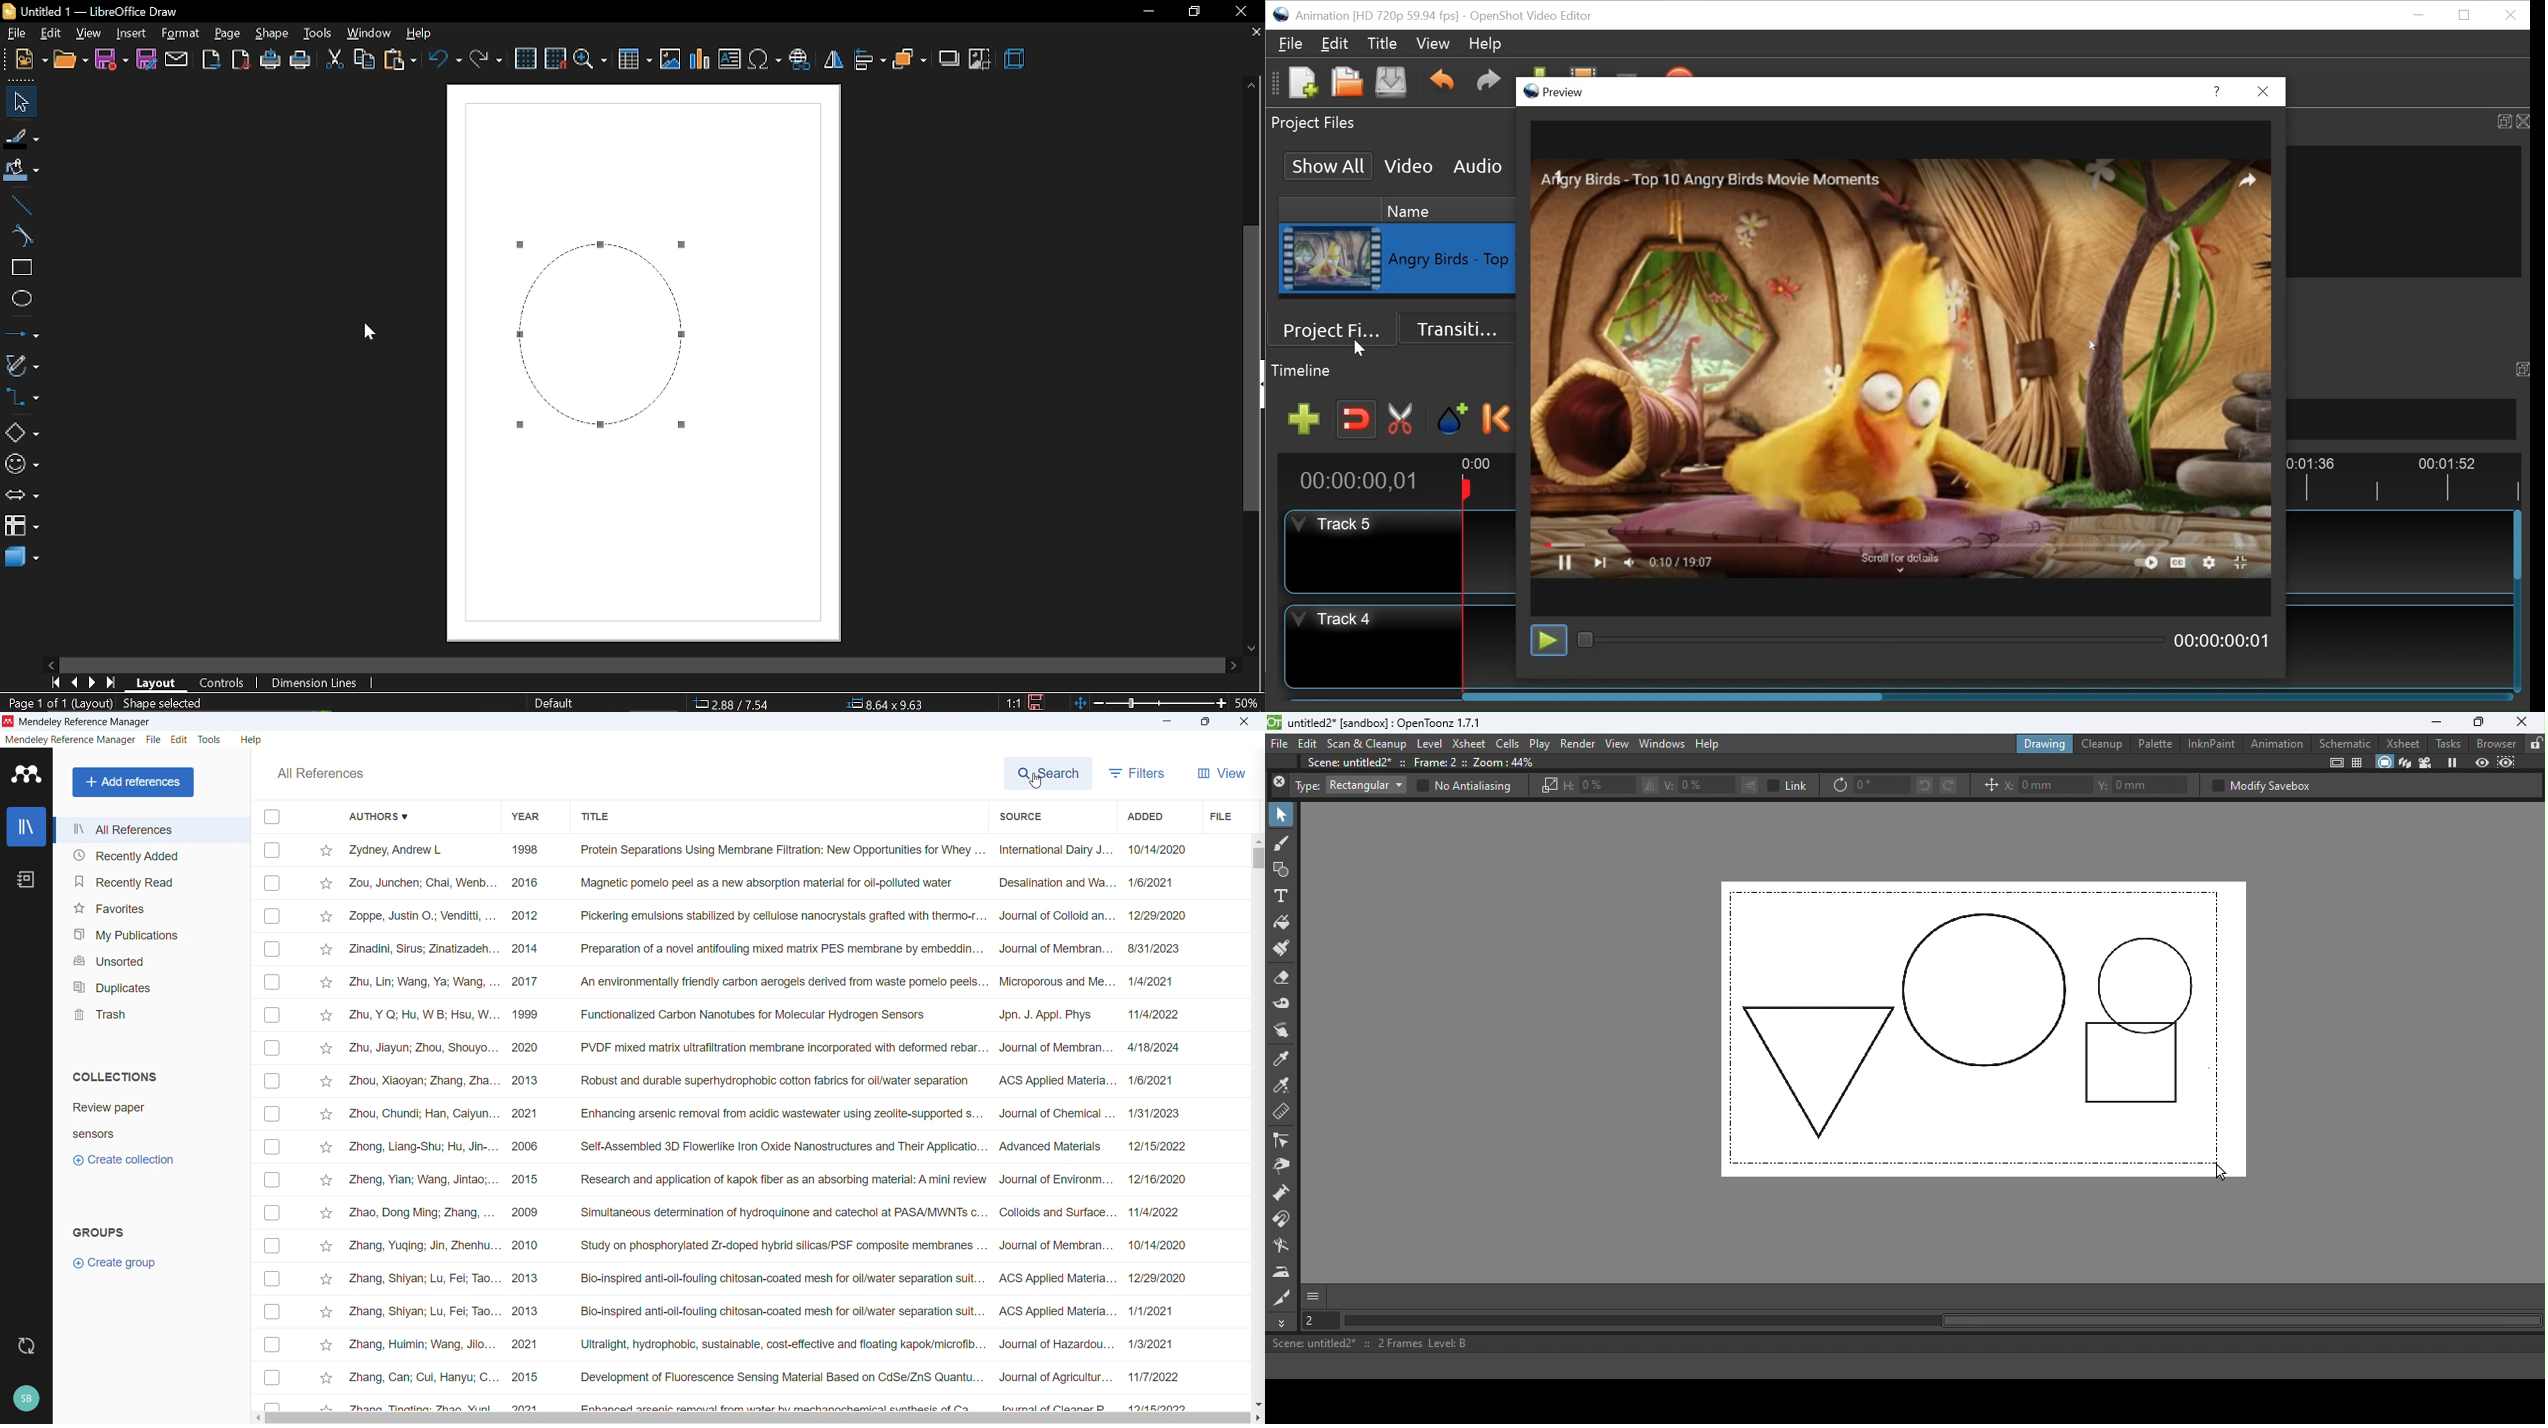 This screenshot has height=1428, width=2548. Describe the element at coordinates (1206, 722) in the screenshot. I see `Maximize ` at that location.